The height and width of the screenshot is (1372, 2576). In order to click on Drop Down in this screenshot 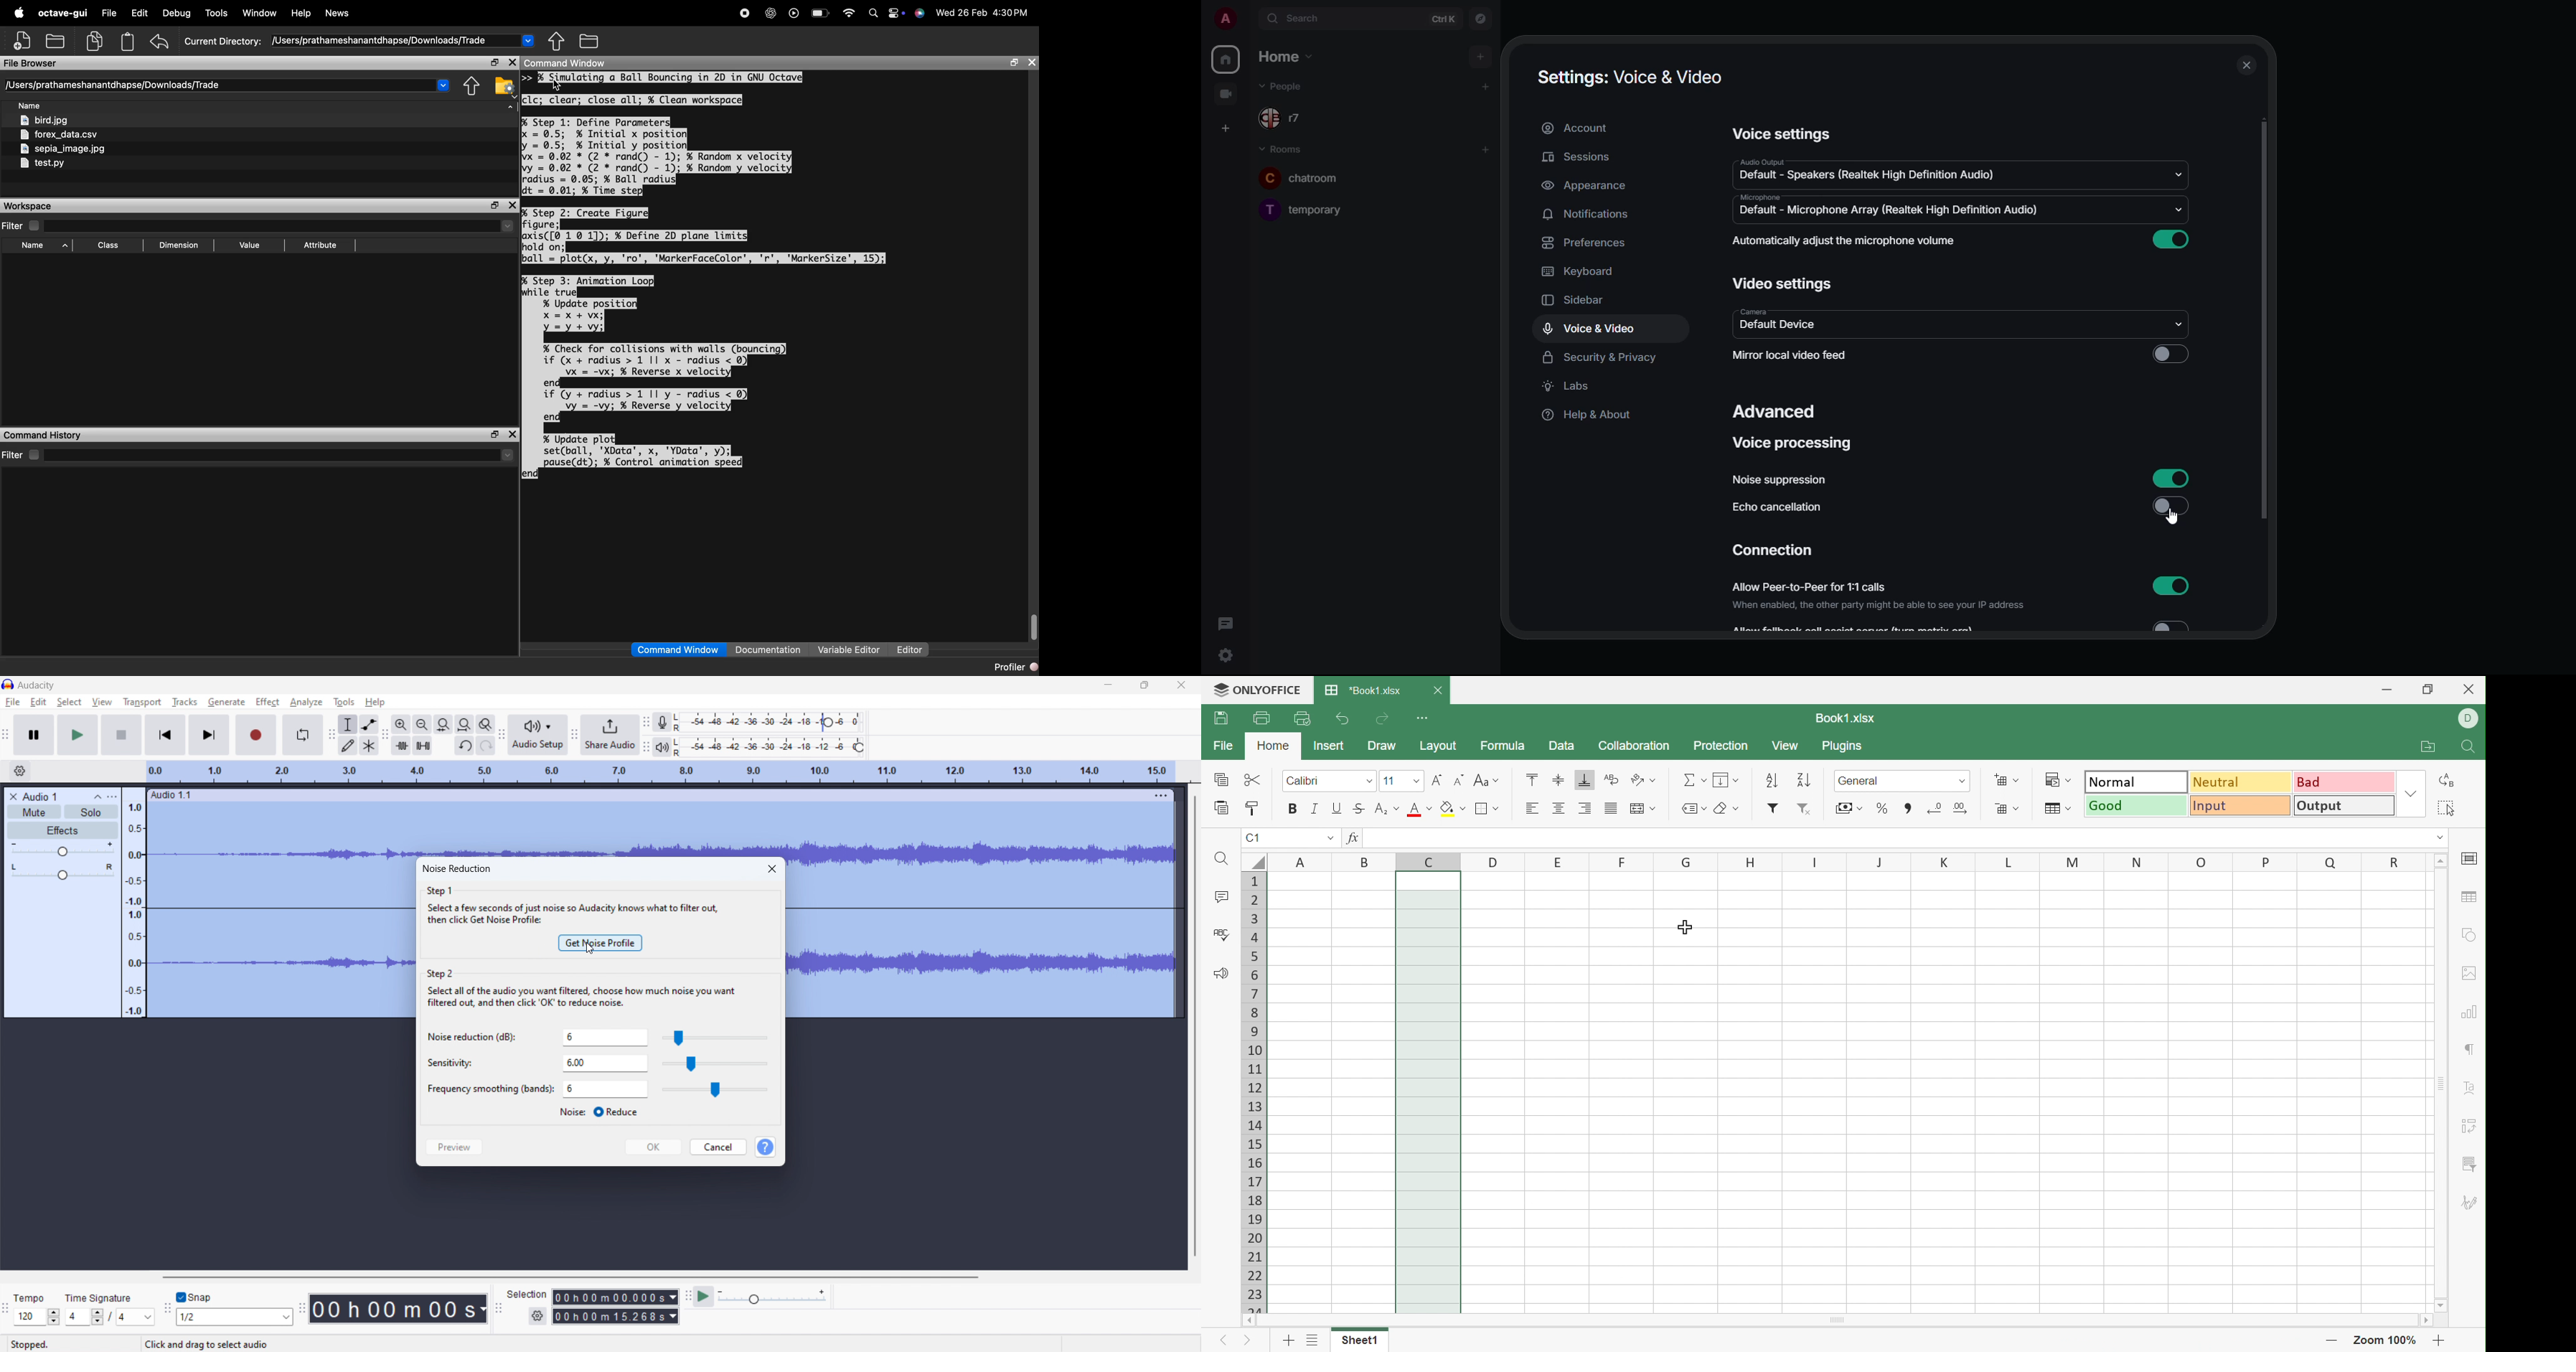, I will do `click(2072, 781)`.